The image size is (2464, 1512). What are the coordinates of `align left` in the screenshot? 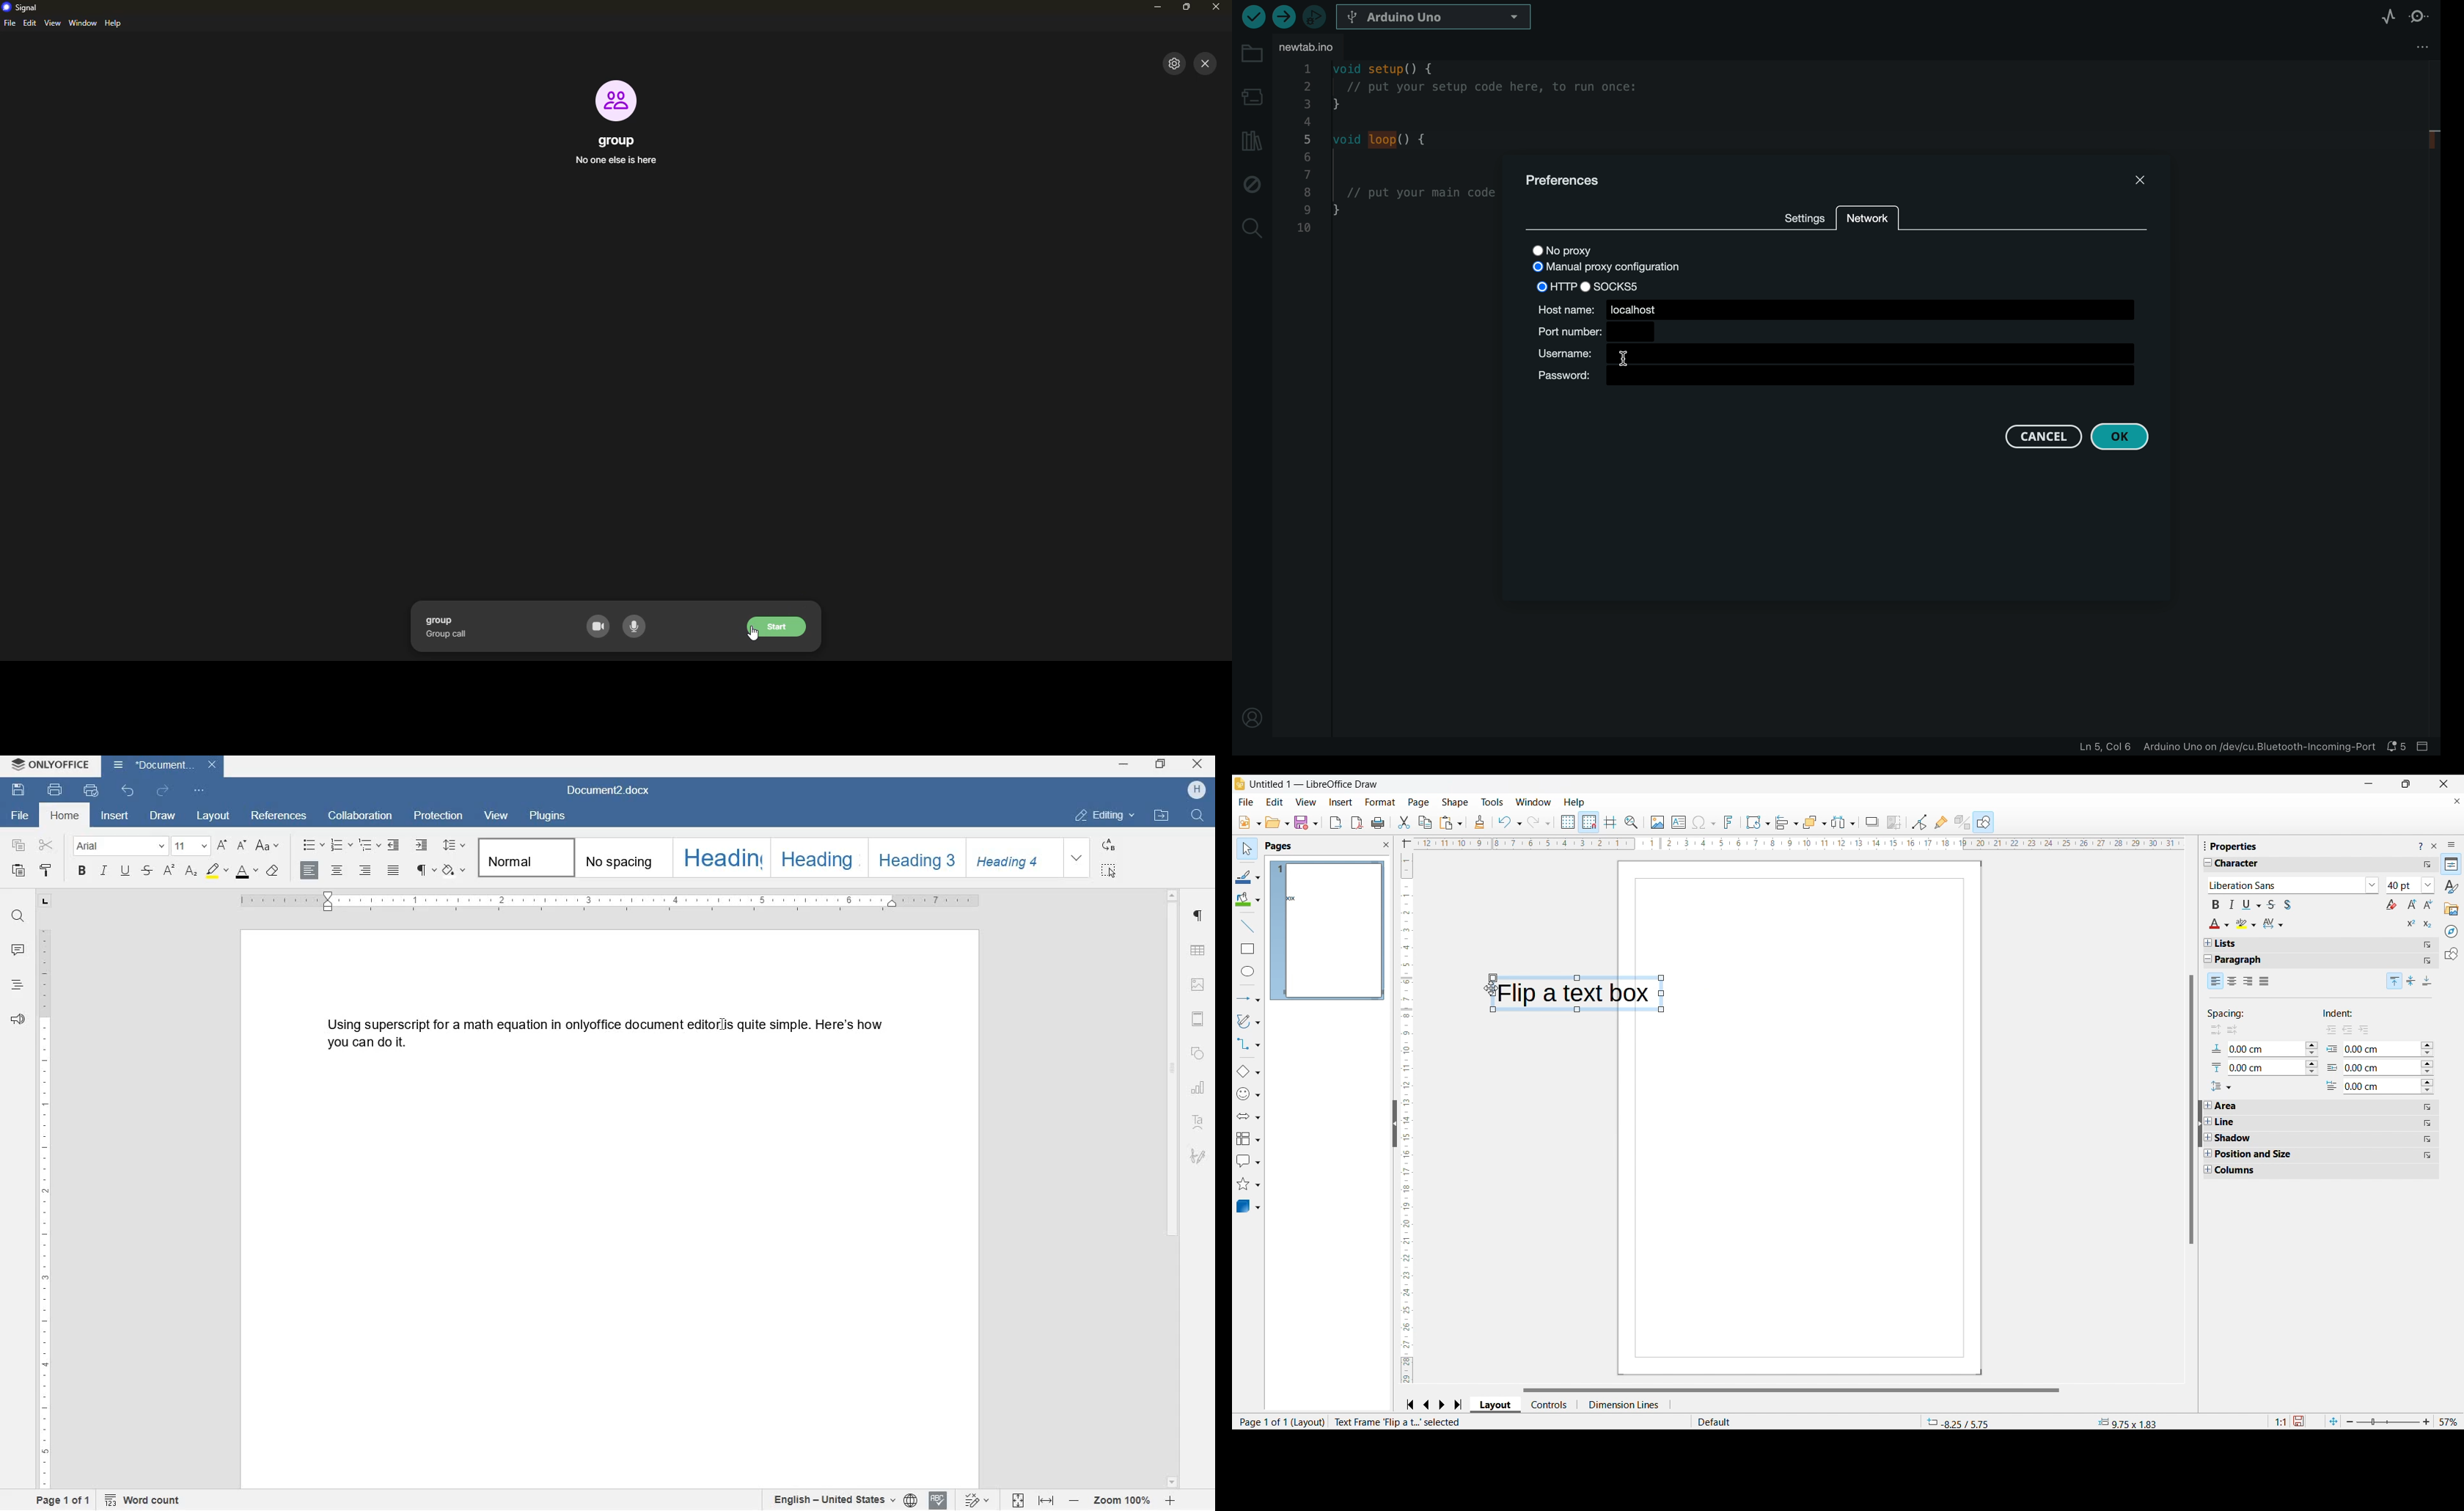 It's located at (310, 871).